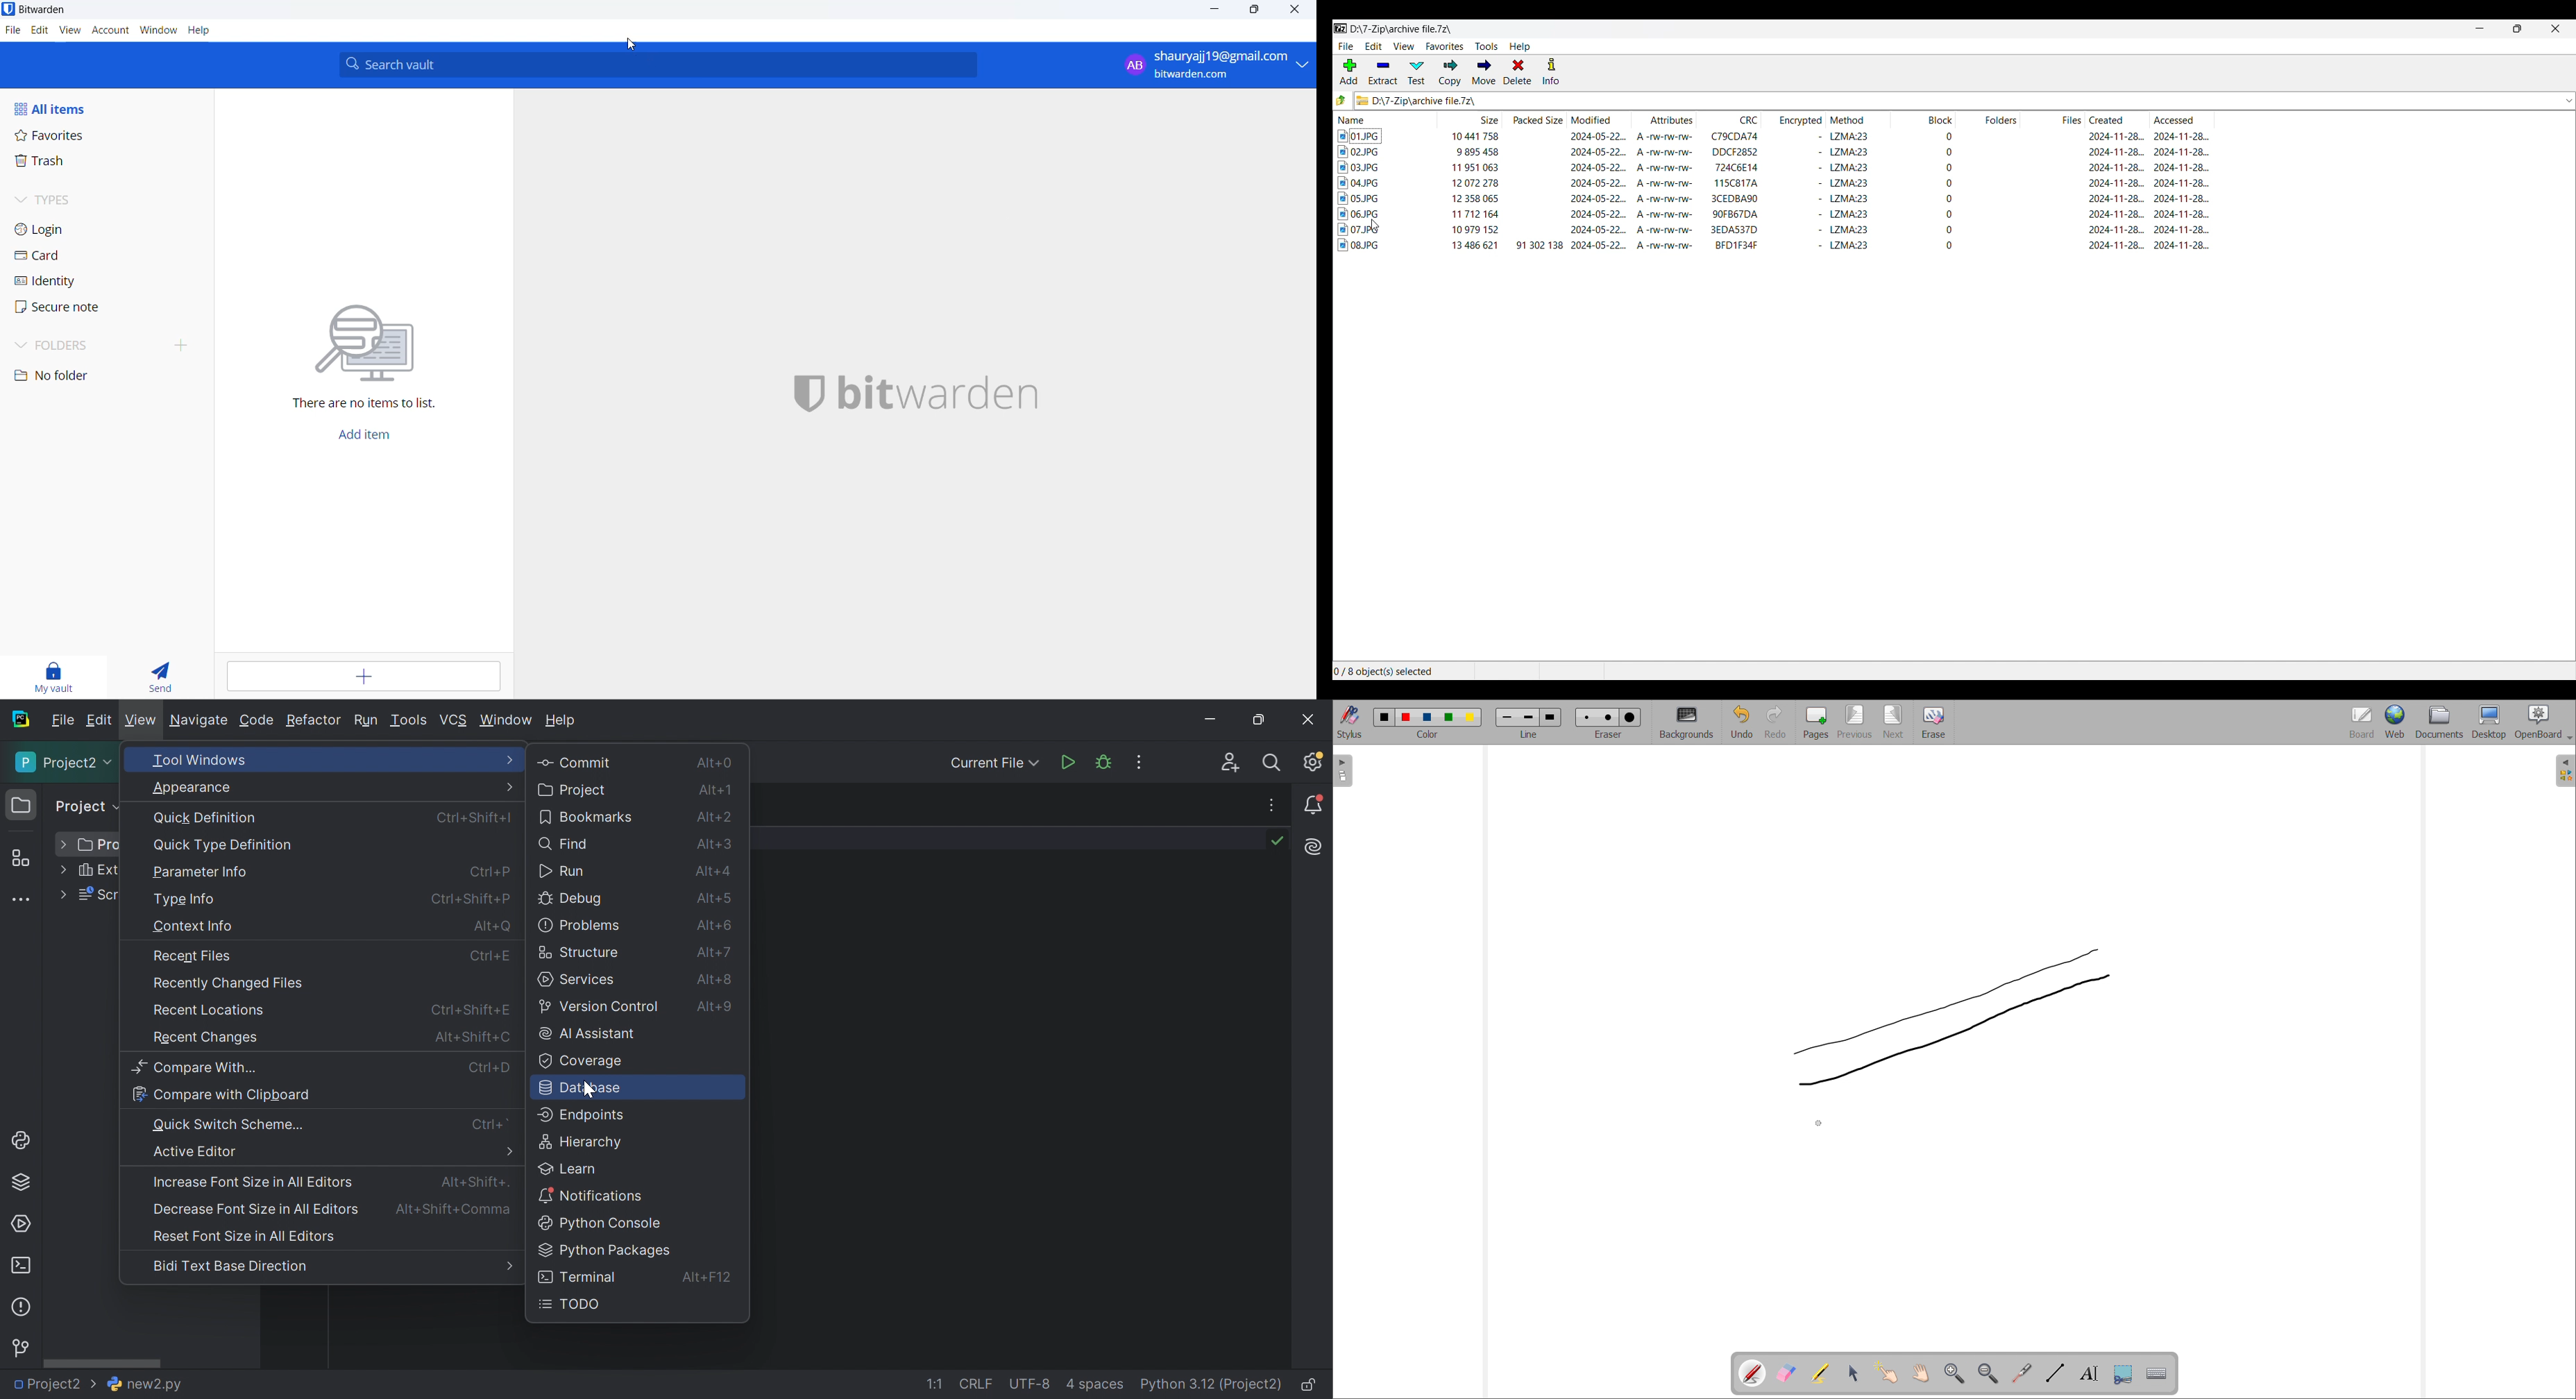 The width and height of the screenshot is (2576, 1400). I want to click on text and graphics, so click(372, 353).